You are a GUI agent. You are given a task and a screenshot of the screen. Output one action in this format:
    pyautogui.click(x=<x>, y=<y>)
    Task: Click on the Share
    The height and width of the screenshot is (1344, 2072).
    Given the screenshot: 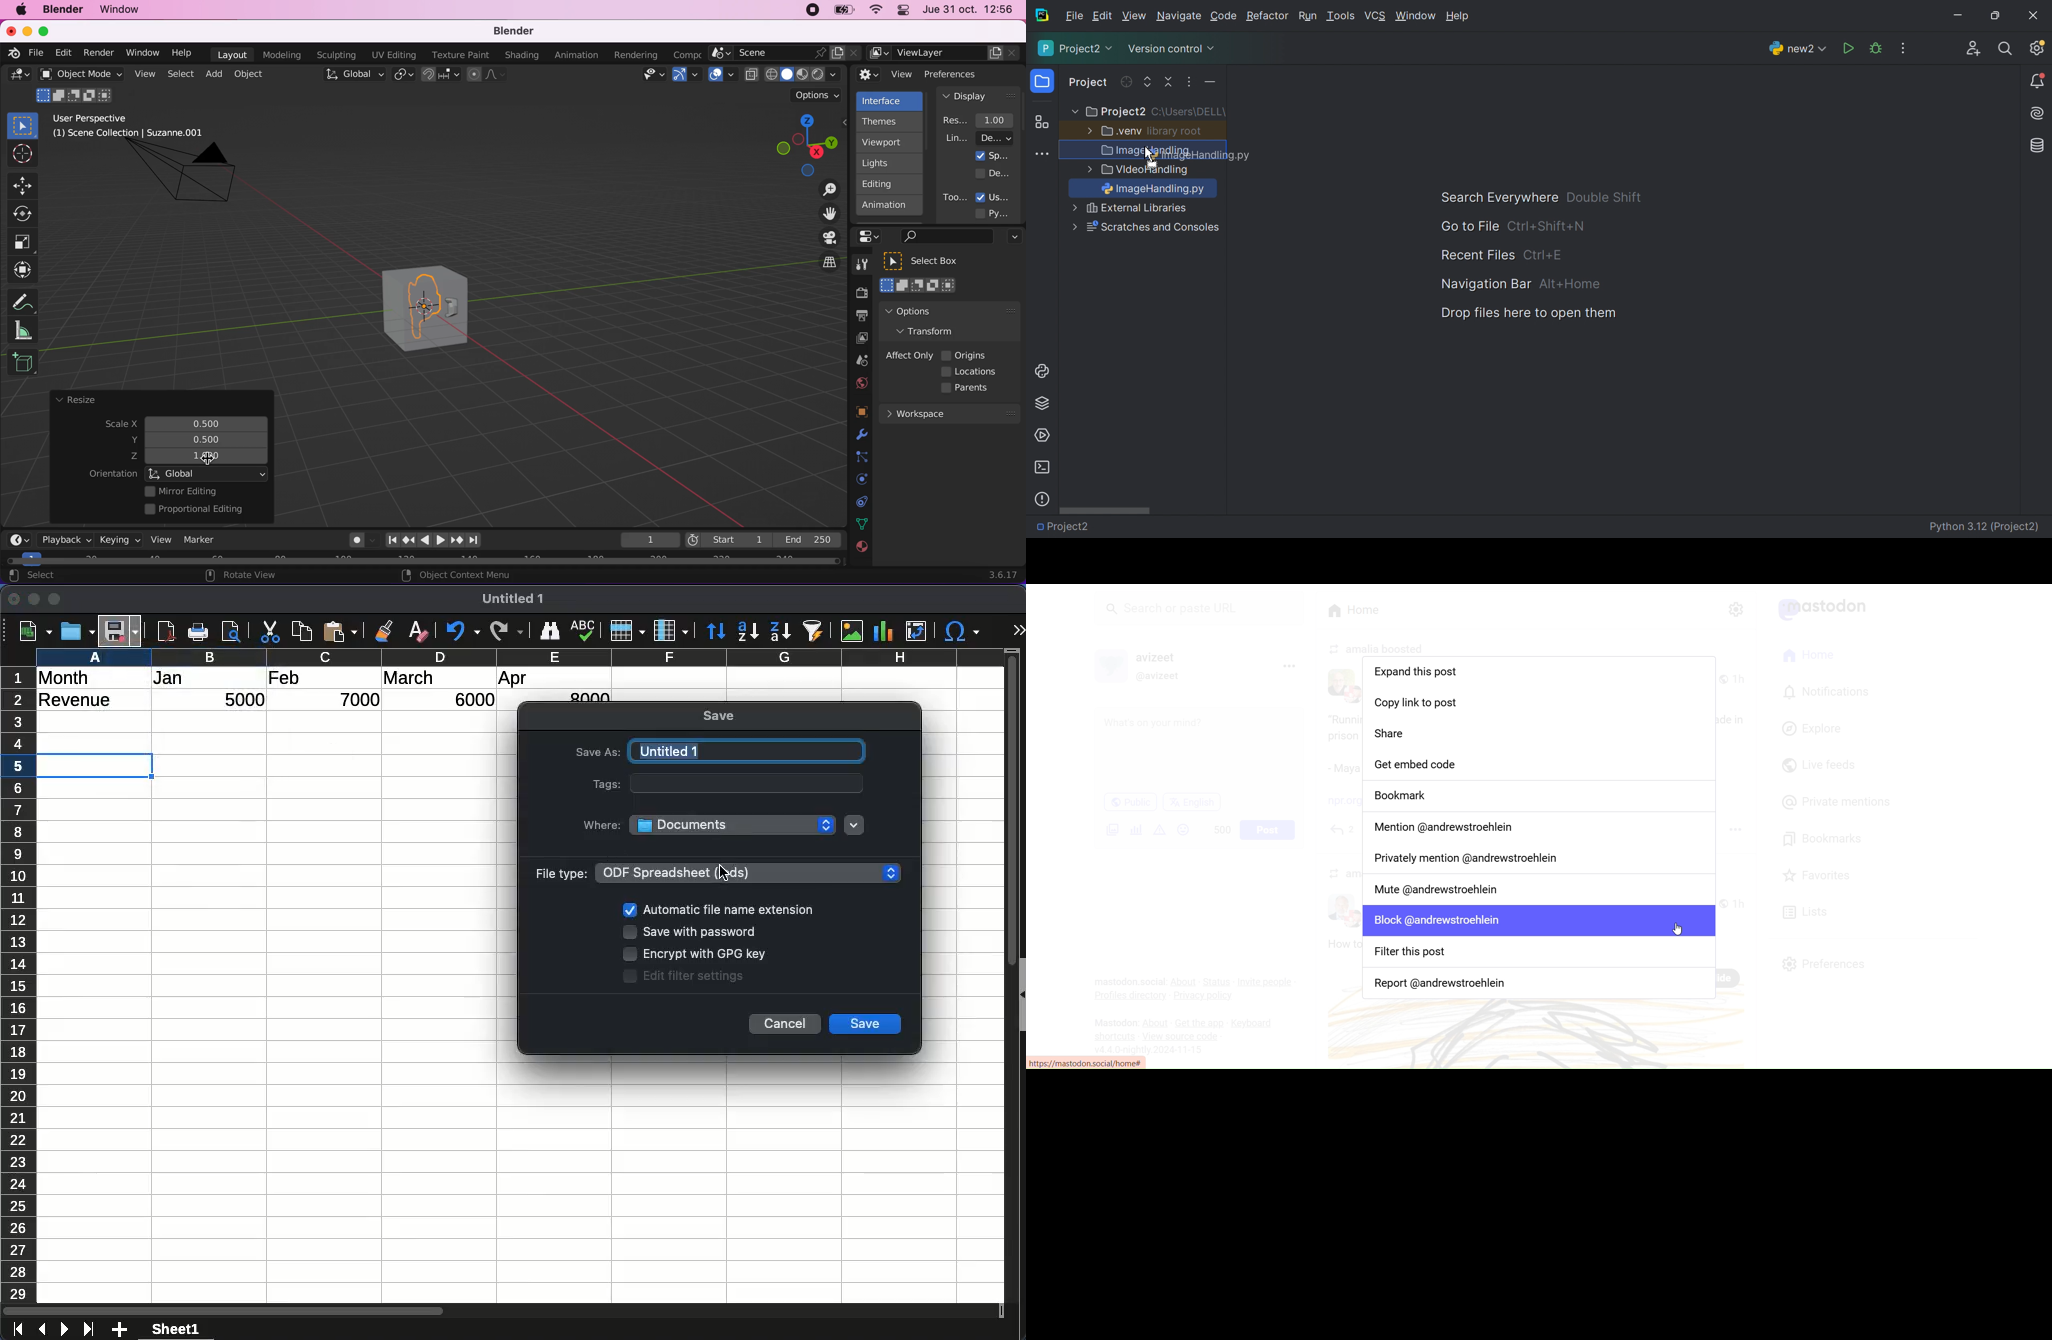 What is the action you would take?
    pyautogui.click(x=1535, y=733)
    